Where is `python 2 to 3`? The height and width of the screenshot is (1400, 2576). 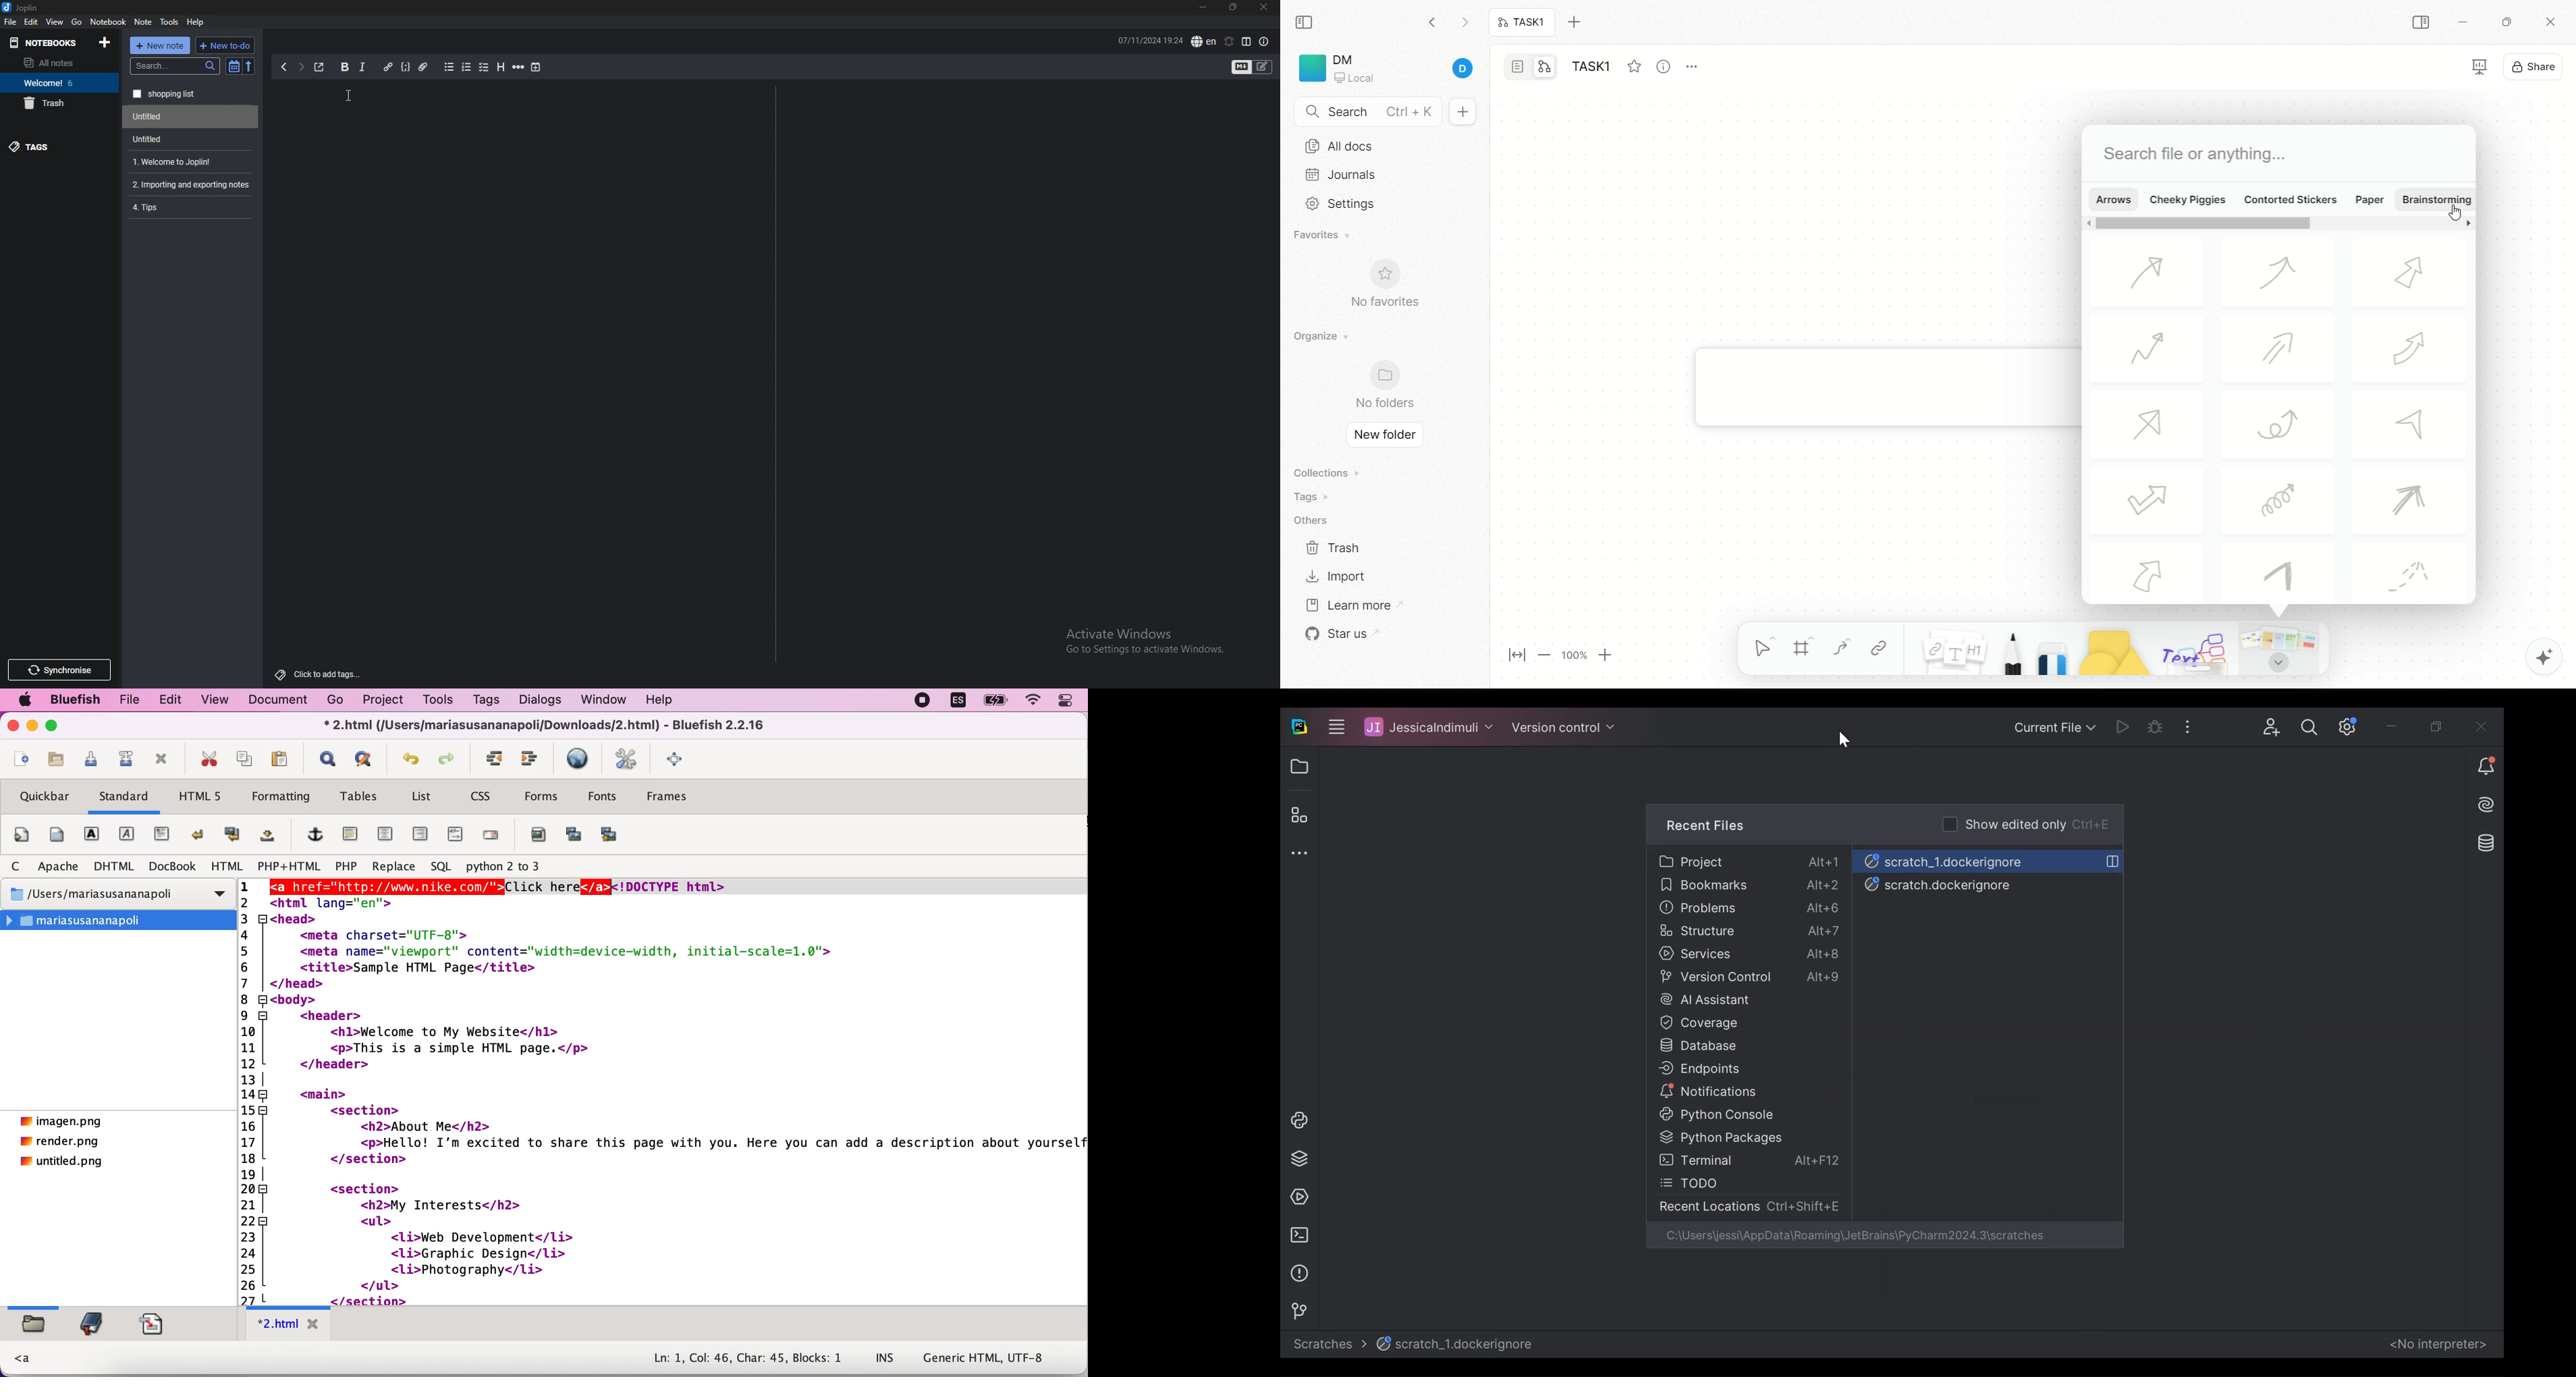 python 2 to 3 is located at coordinates (513, 867).